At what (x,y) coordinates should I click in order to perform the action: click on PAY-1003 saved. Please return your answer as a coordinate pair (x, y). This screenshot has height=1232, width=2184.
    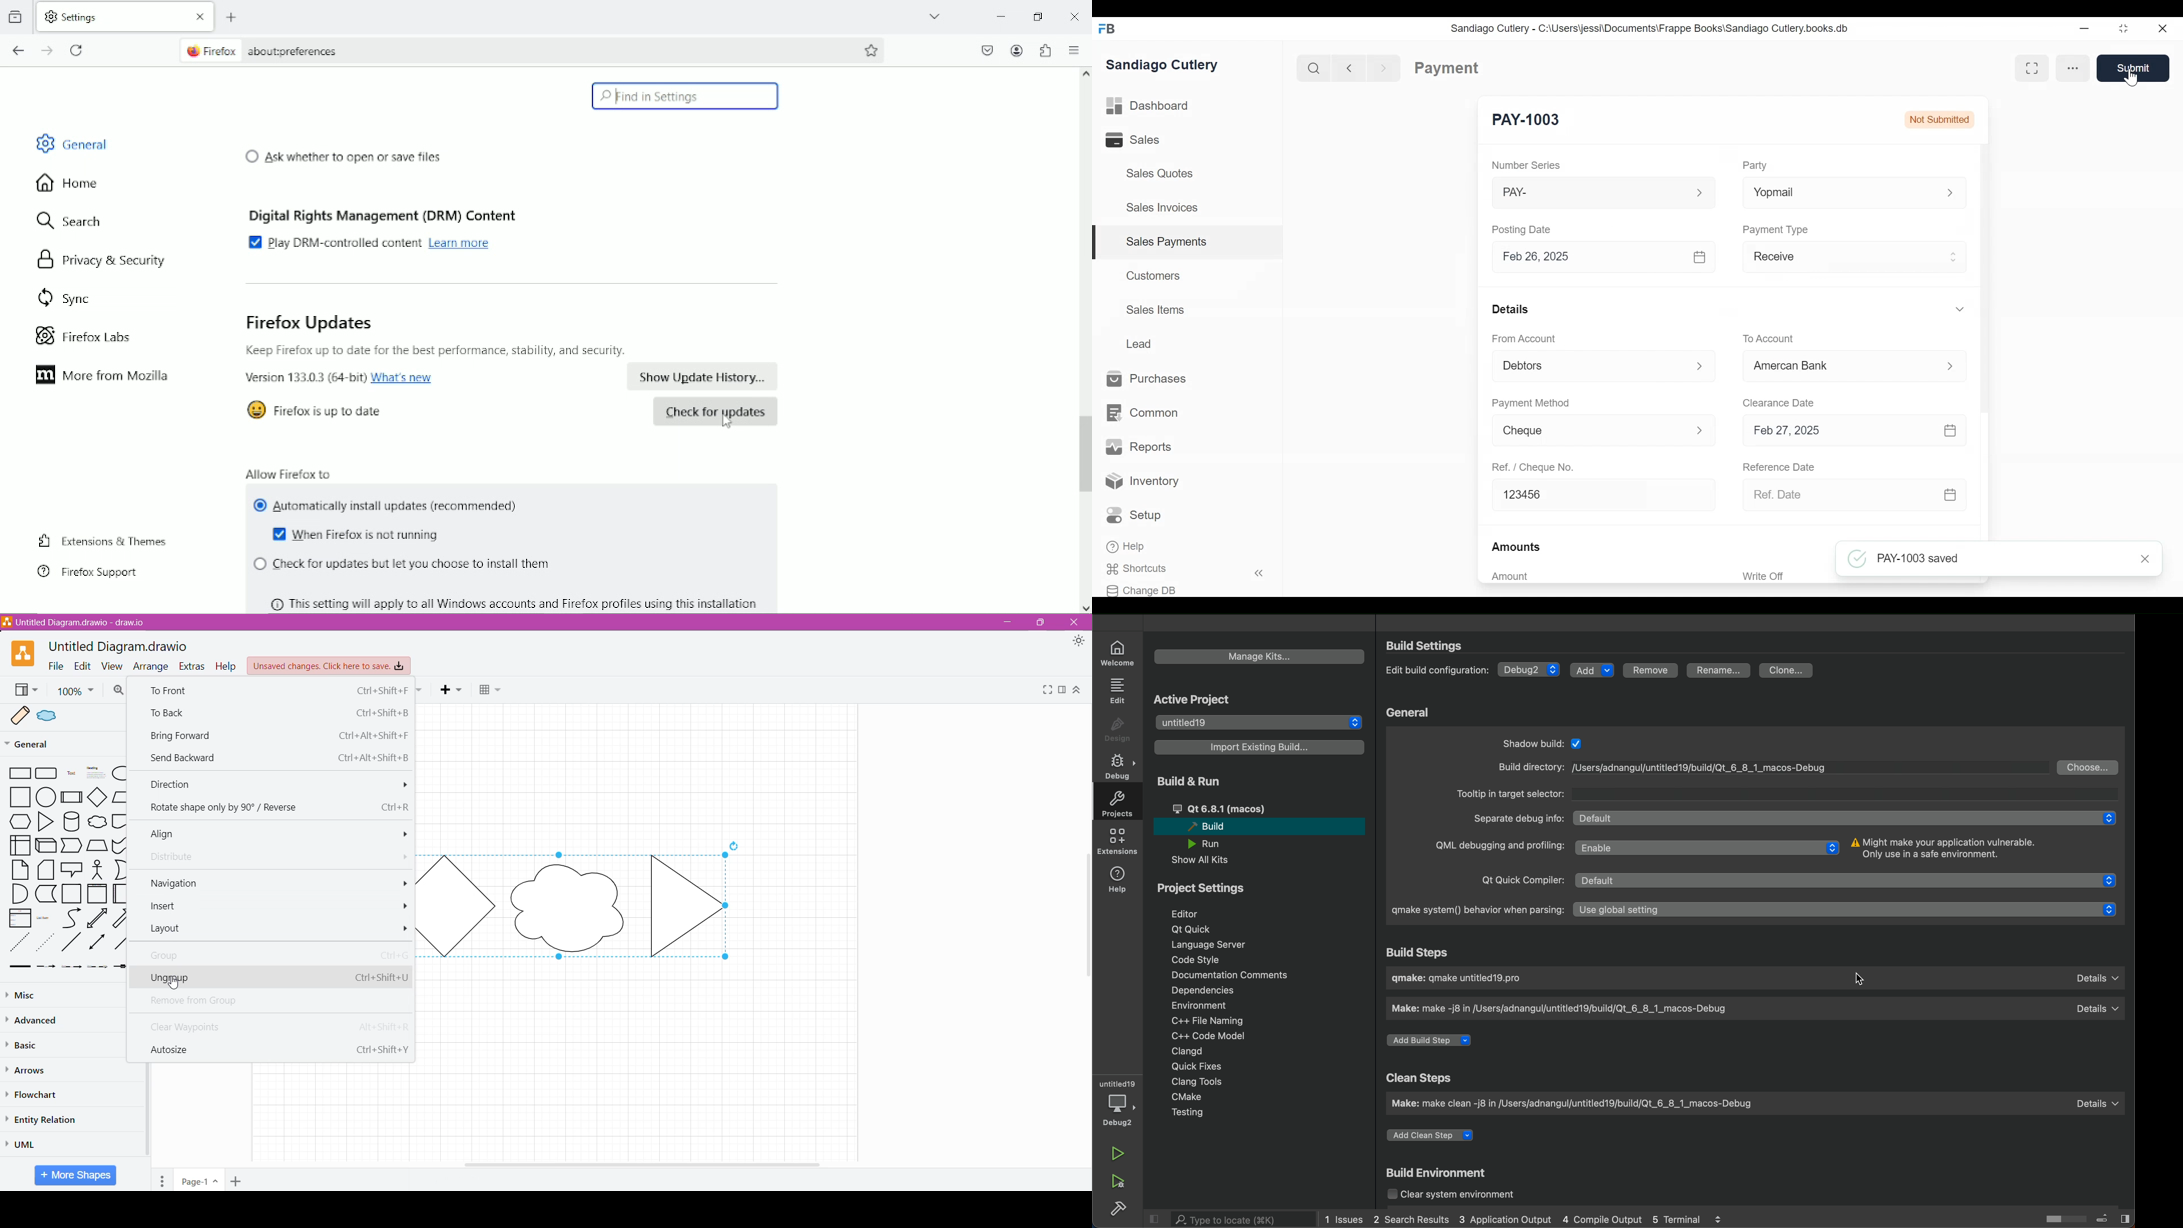
    Looking at the image, I should click on (1907, 558).